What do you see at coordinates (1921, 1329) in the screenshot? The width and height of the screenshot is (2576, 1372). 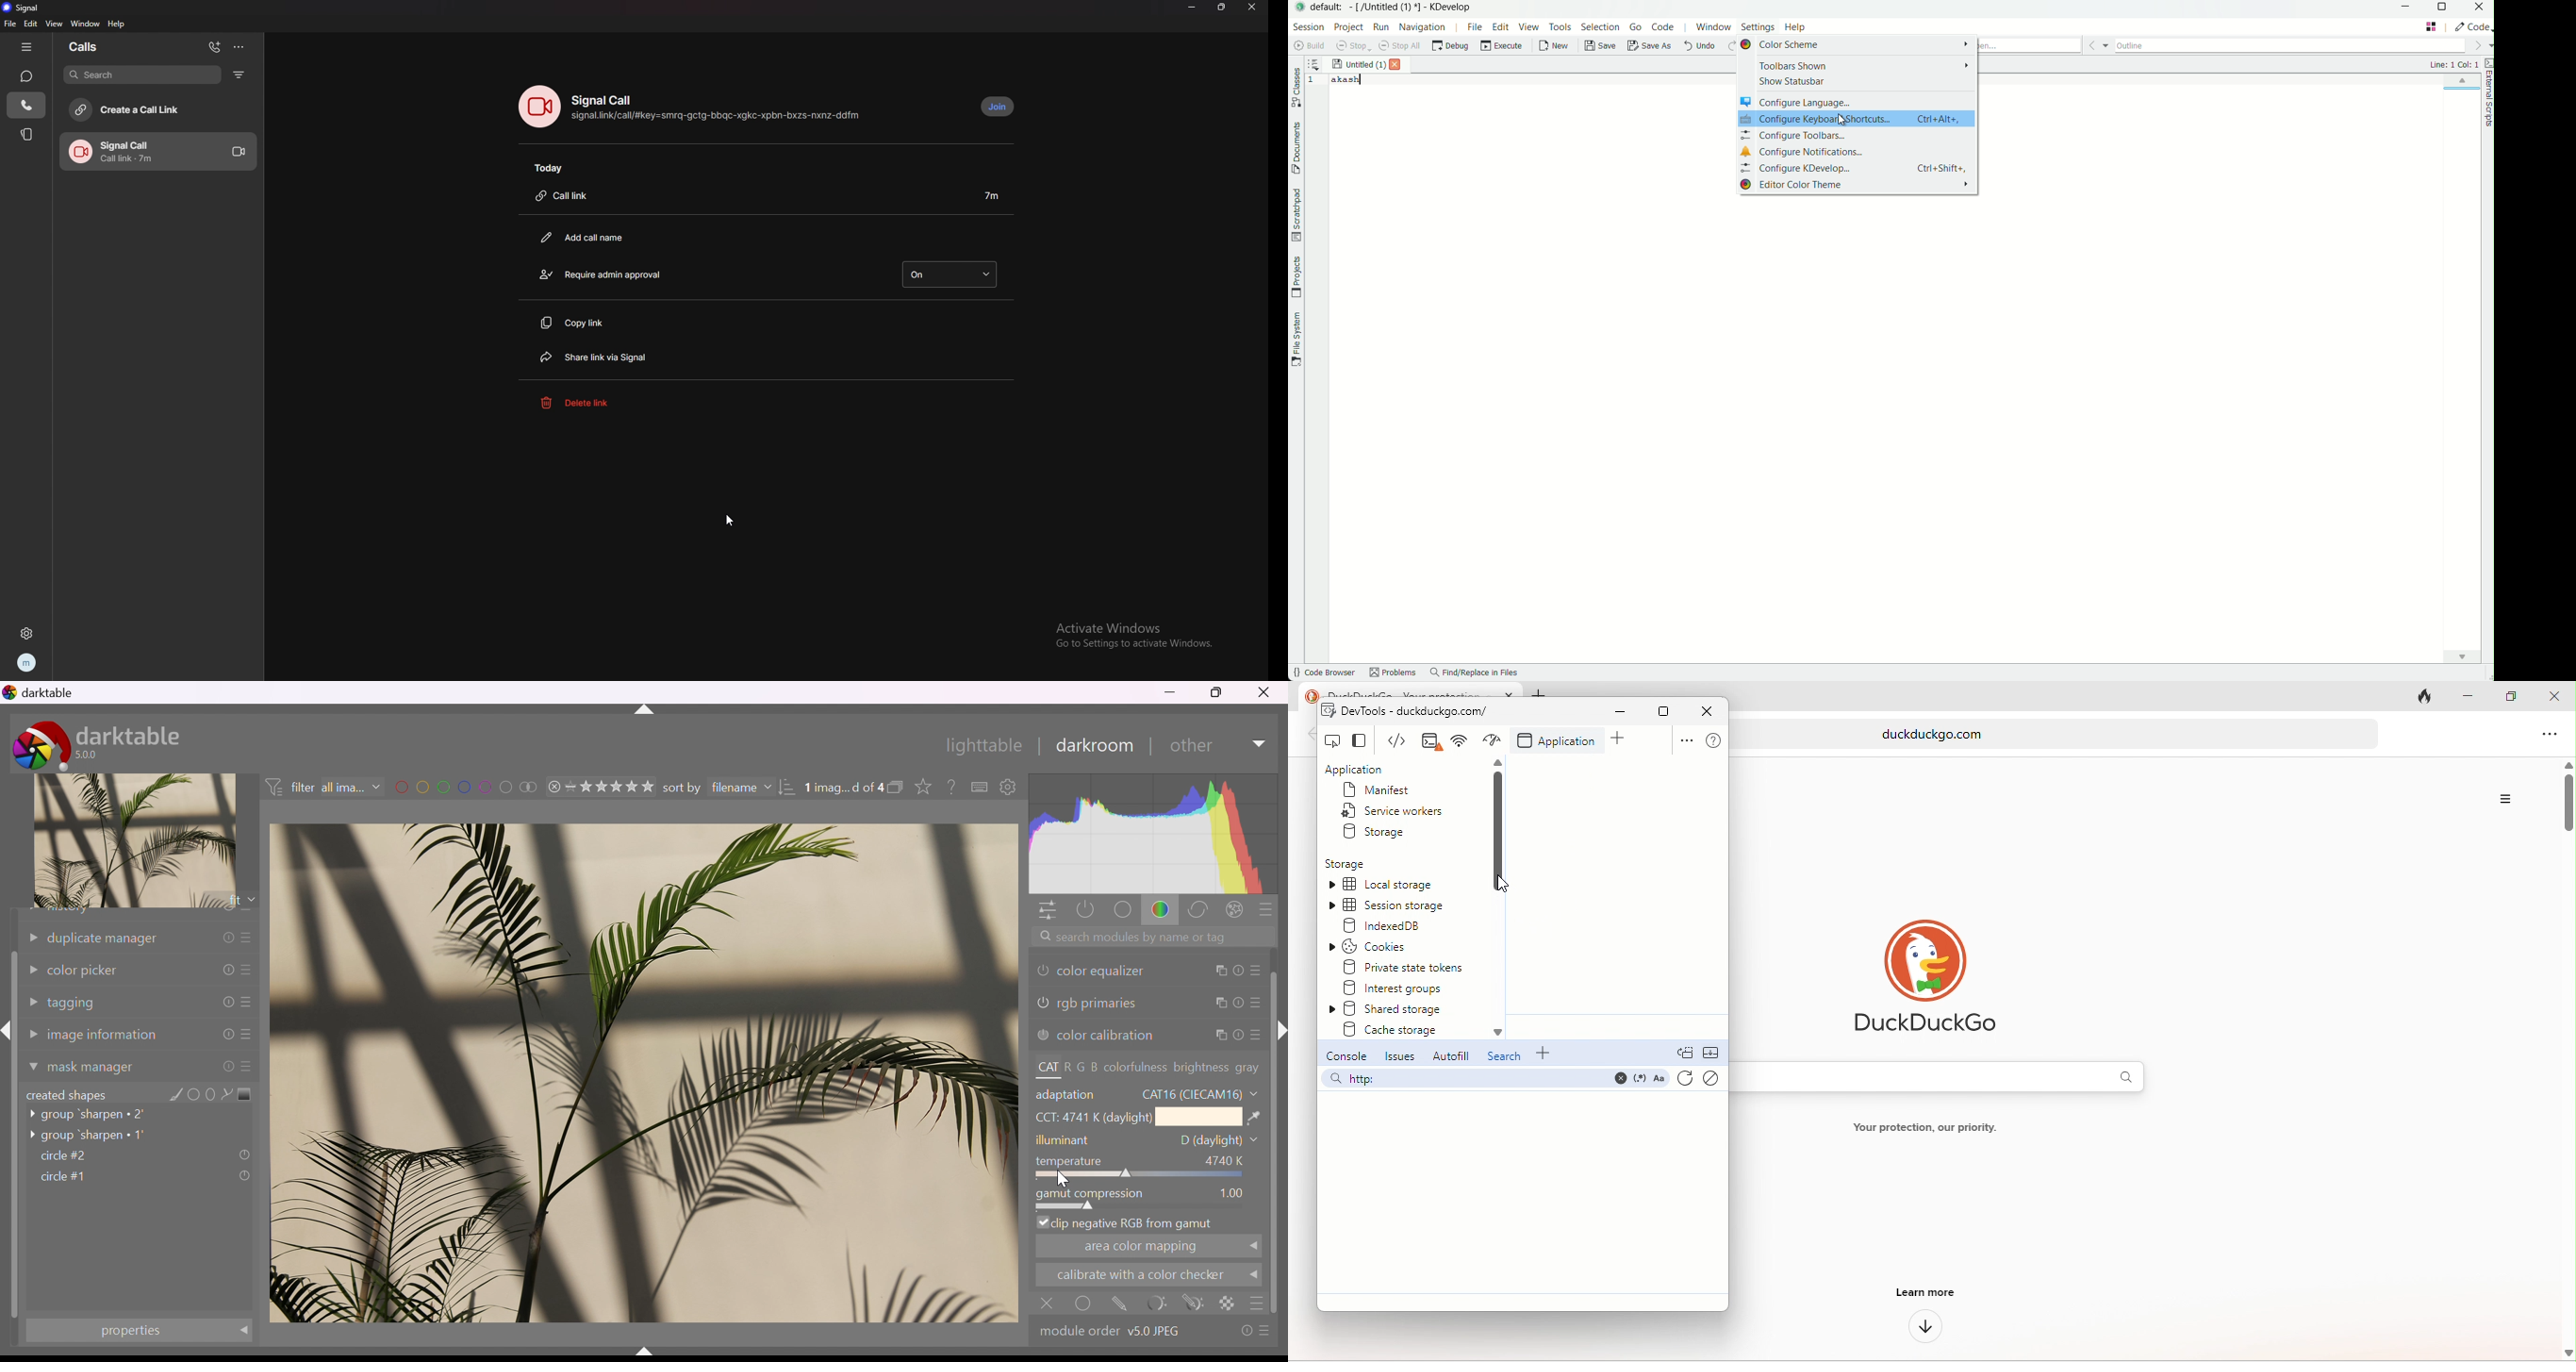 I see `down arrow` at bounding box center [1921, 1329].